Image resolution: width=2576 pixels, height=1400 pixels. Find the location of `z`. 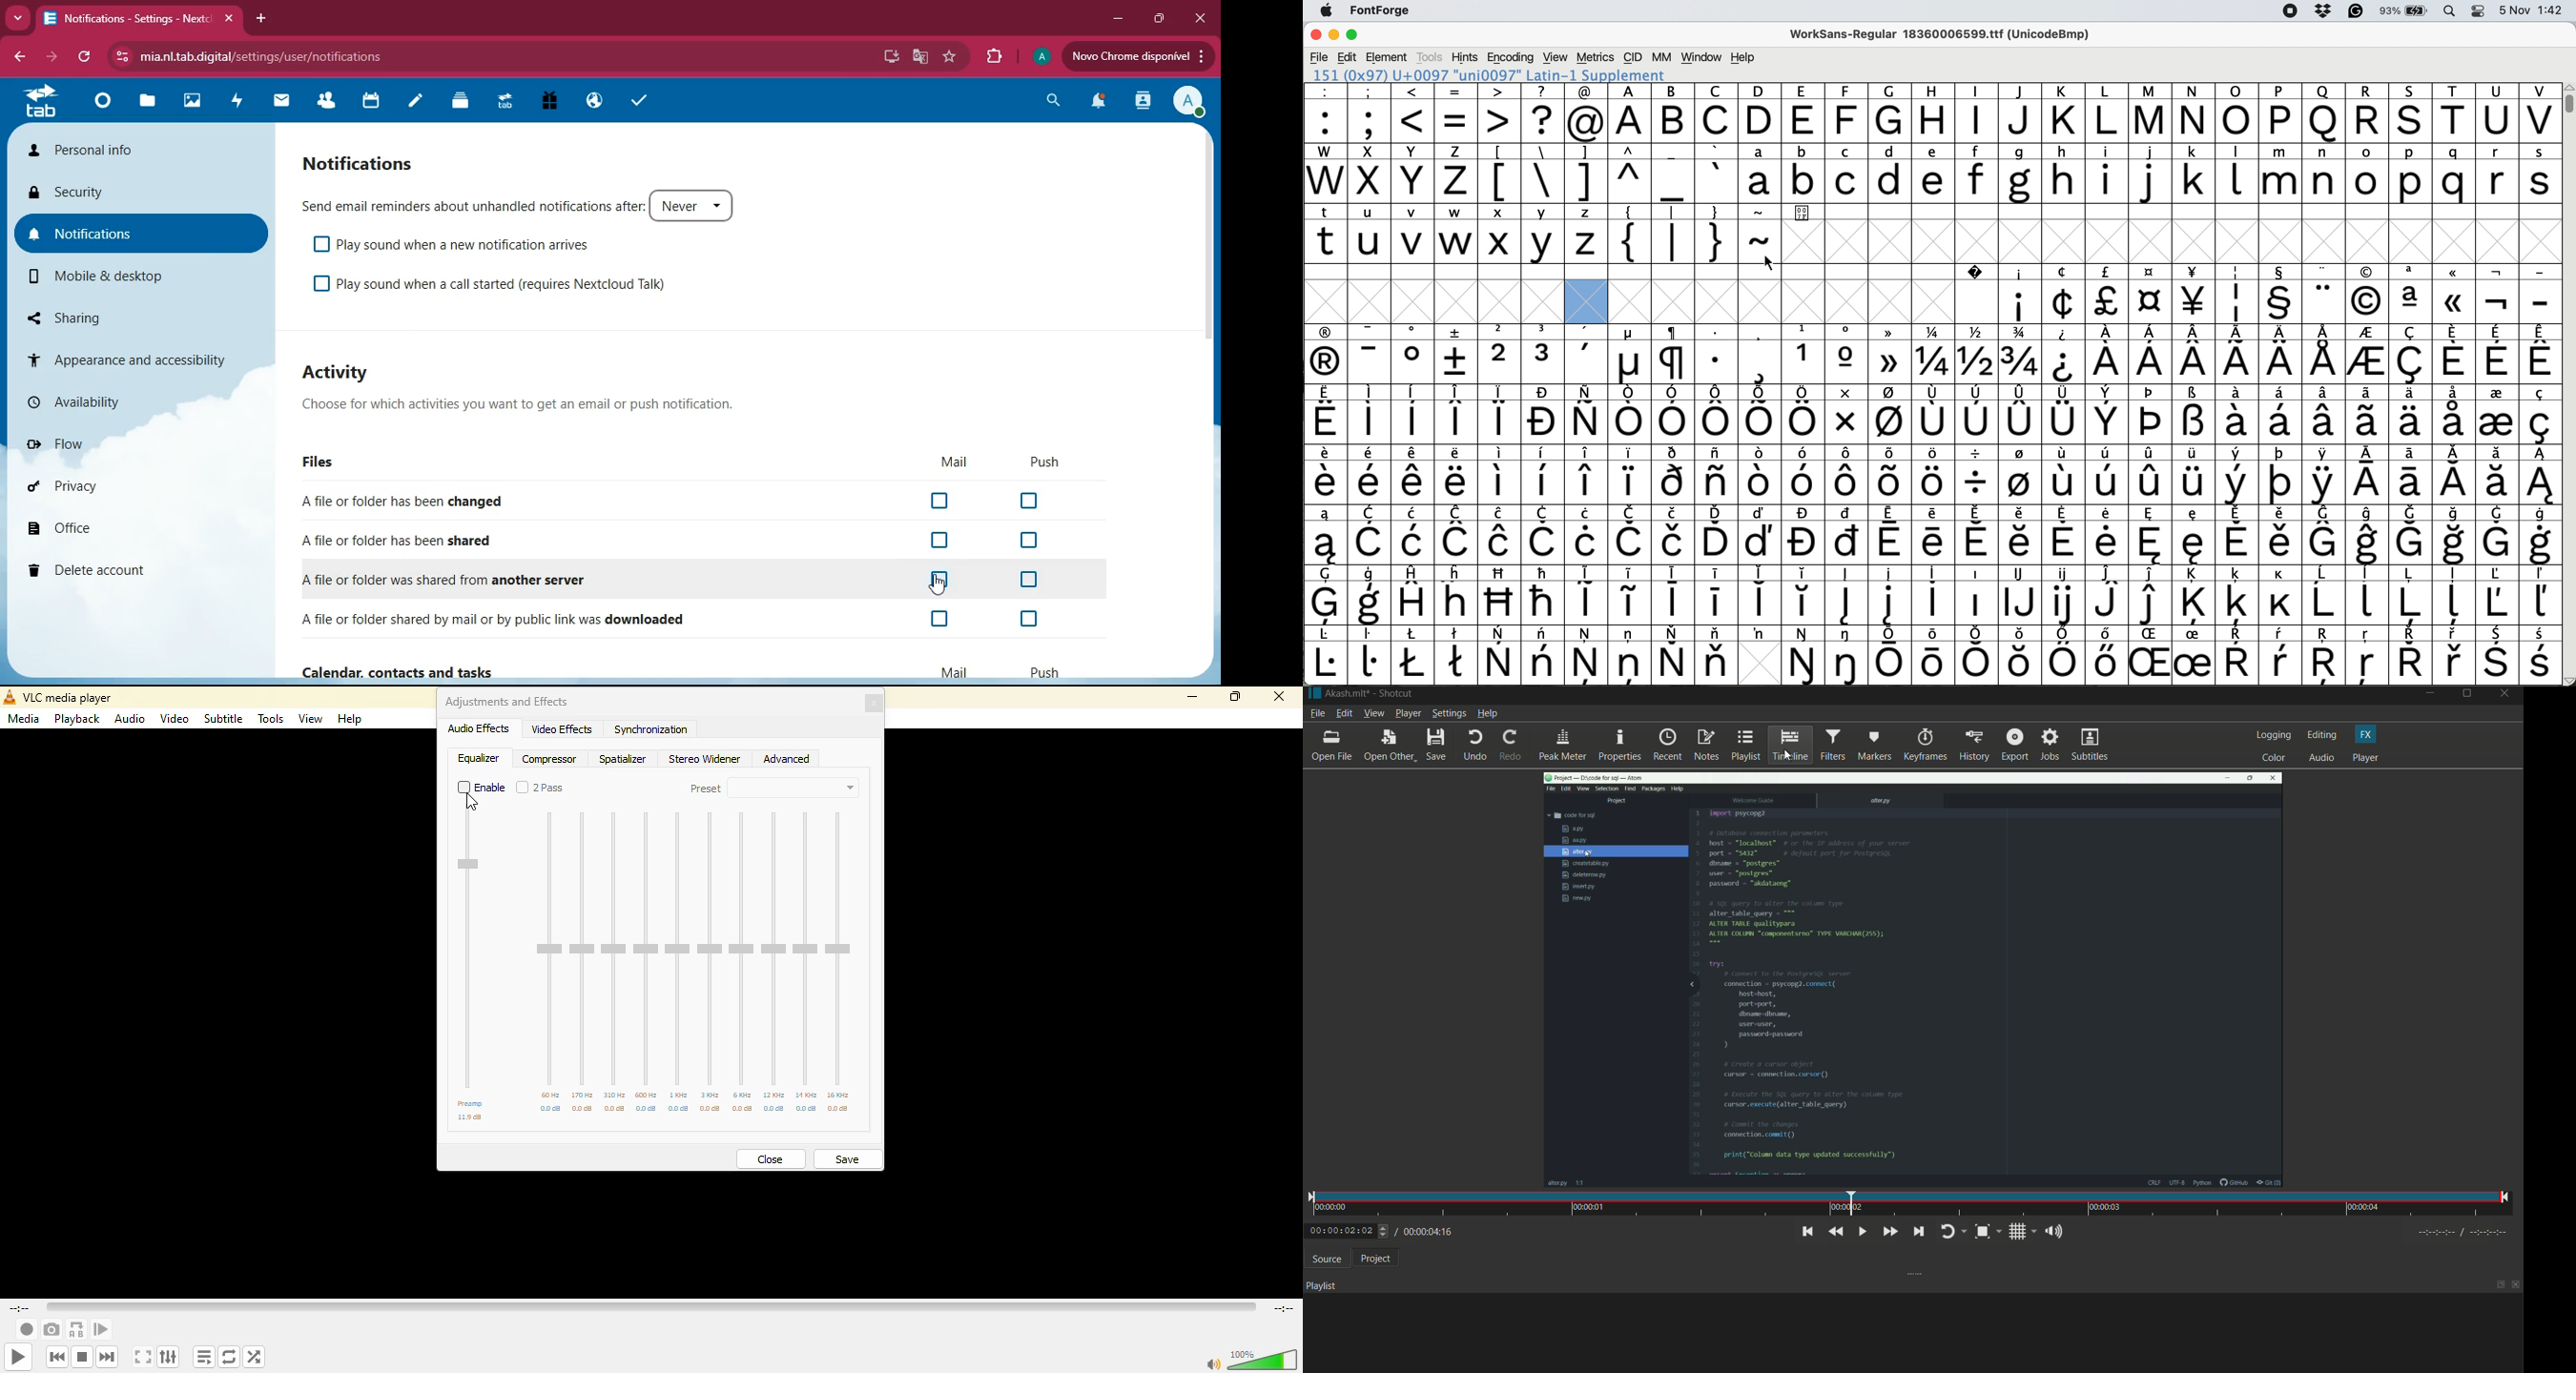

z is located at coordinates (1456, 173).